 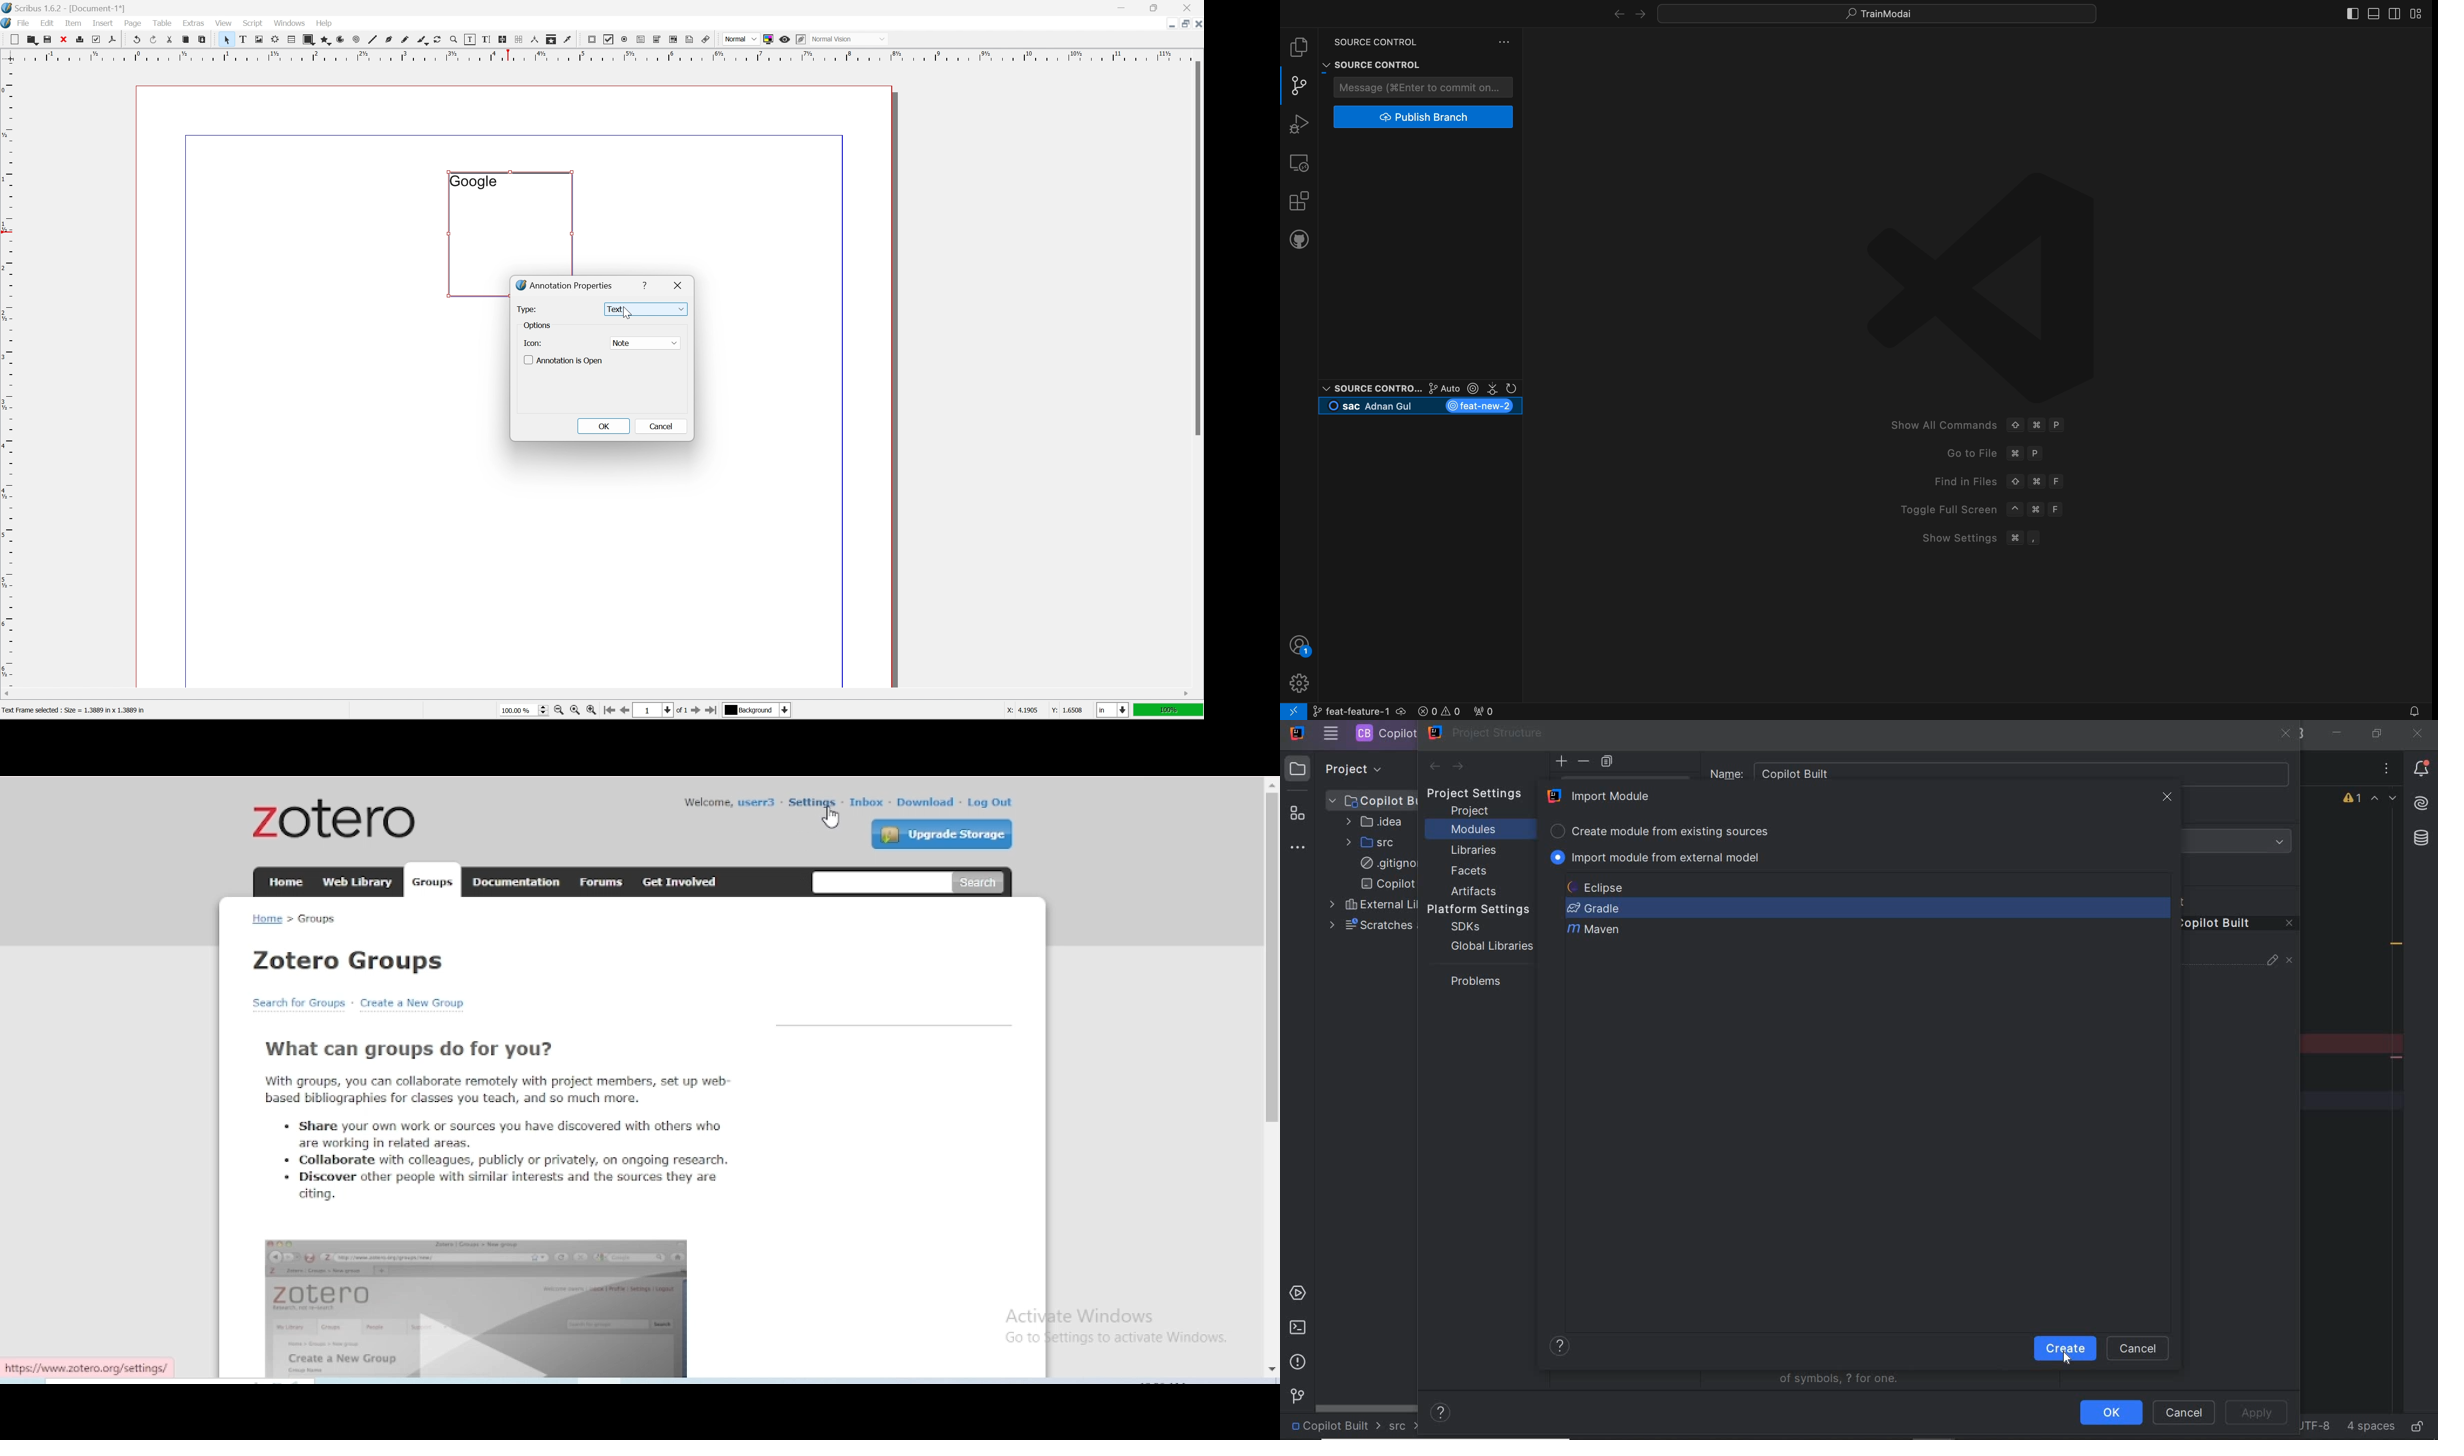 What do you see at coordinates (332, 818) in the screenshot?
I see `zotero logo` at bounding box center [332, 818].